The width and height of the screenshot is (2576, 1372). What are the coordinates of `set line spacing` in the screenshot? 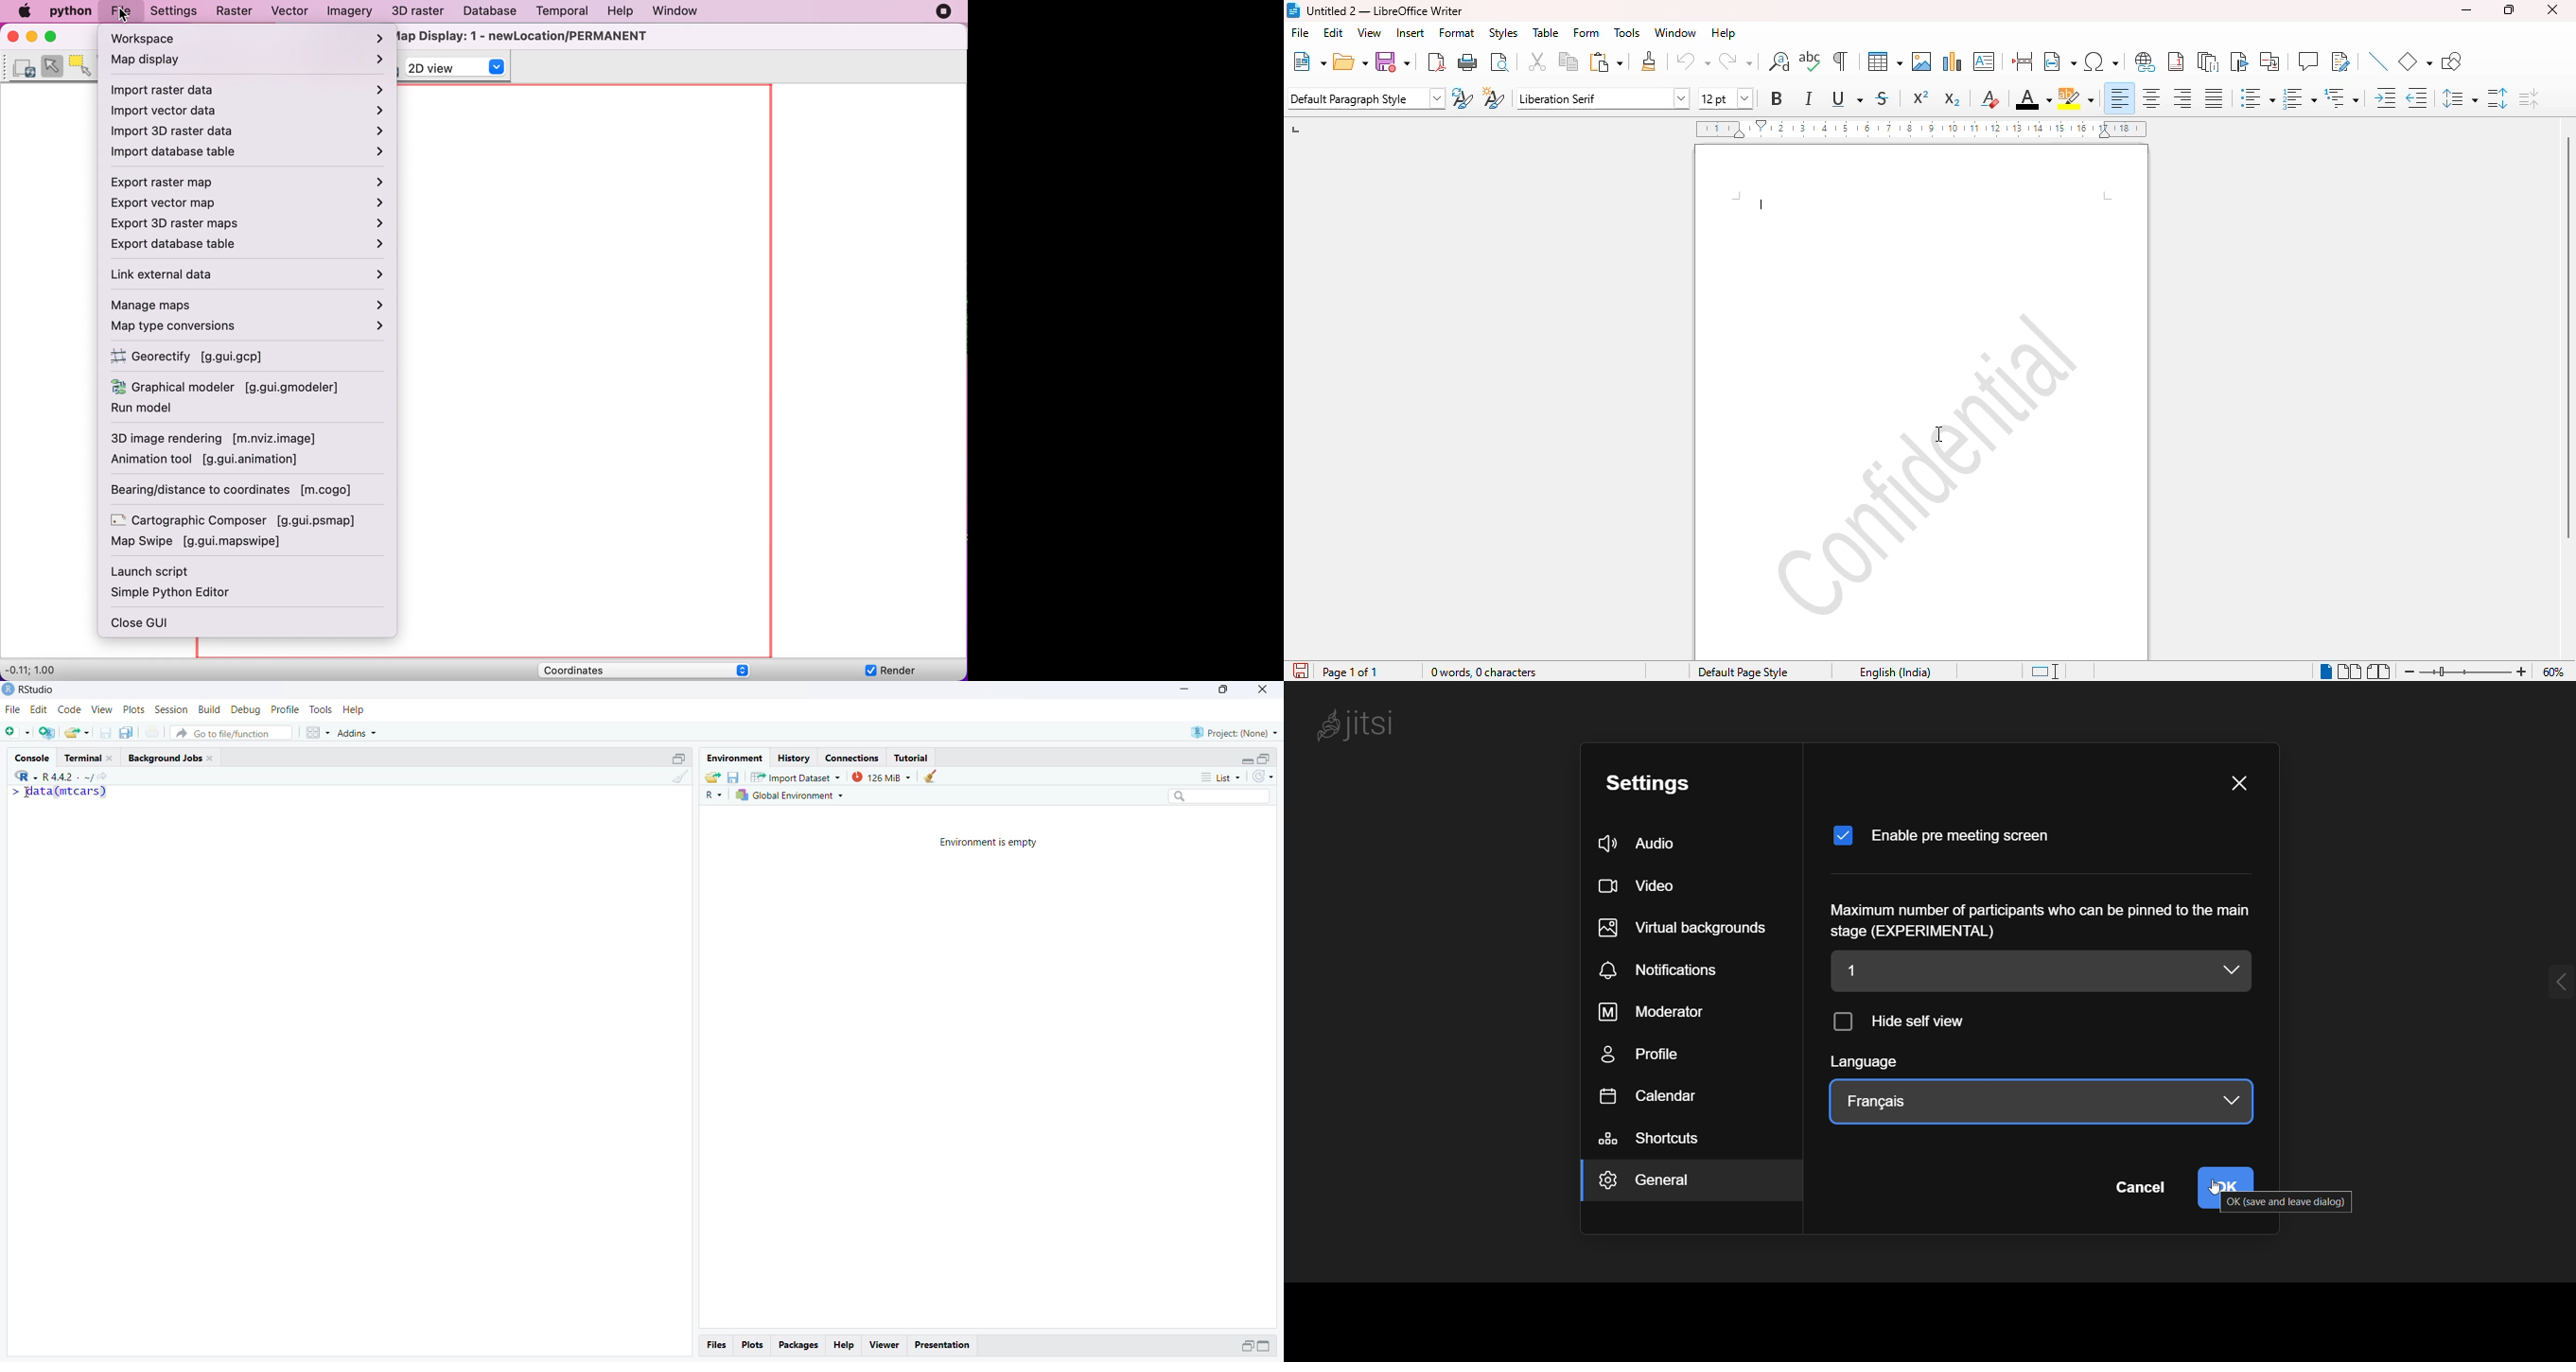 It's located at (2458, 98).